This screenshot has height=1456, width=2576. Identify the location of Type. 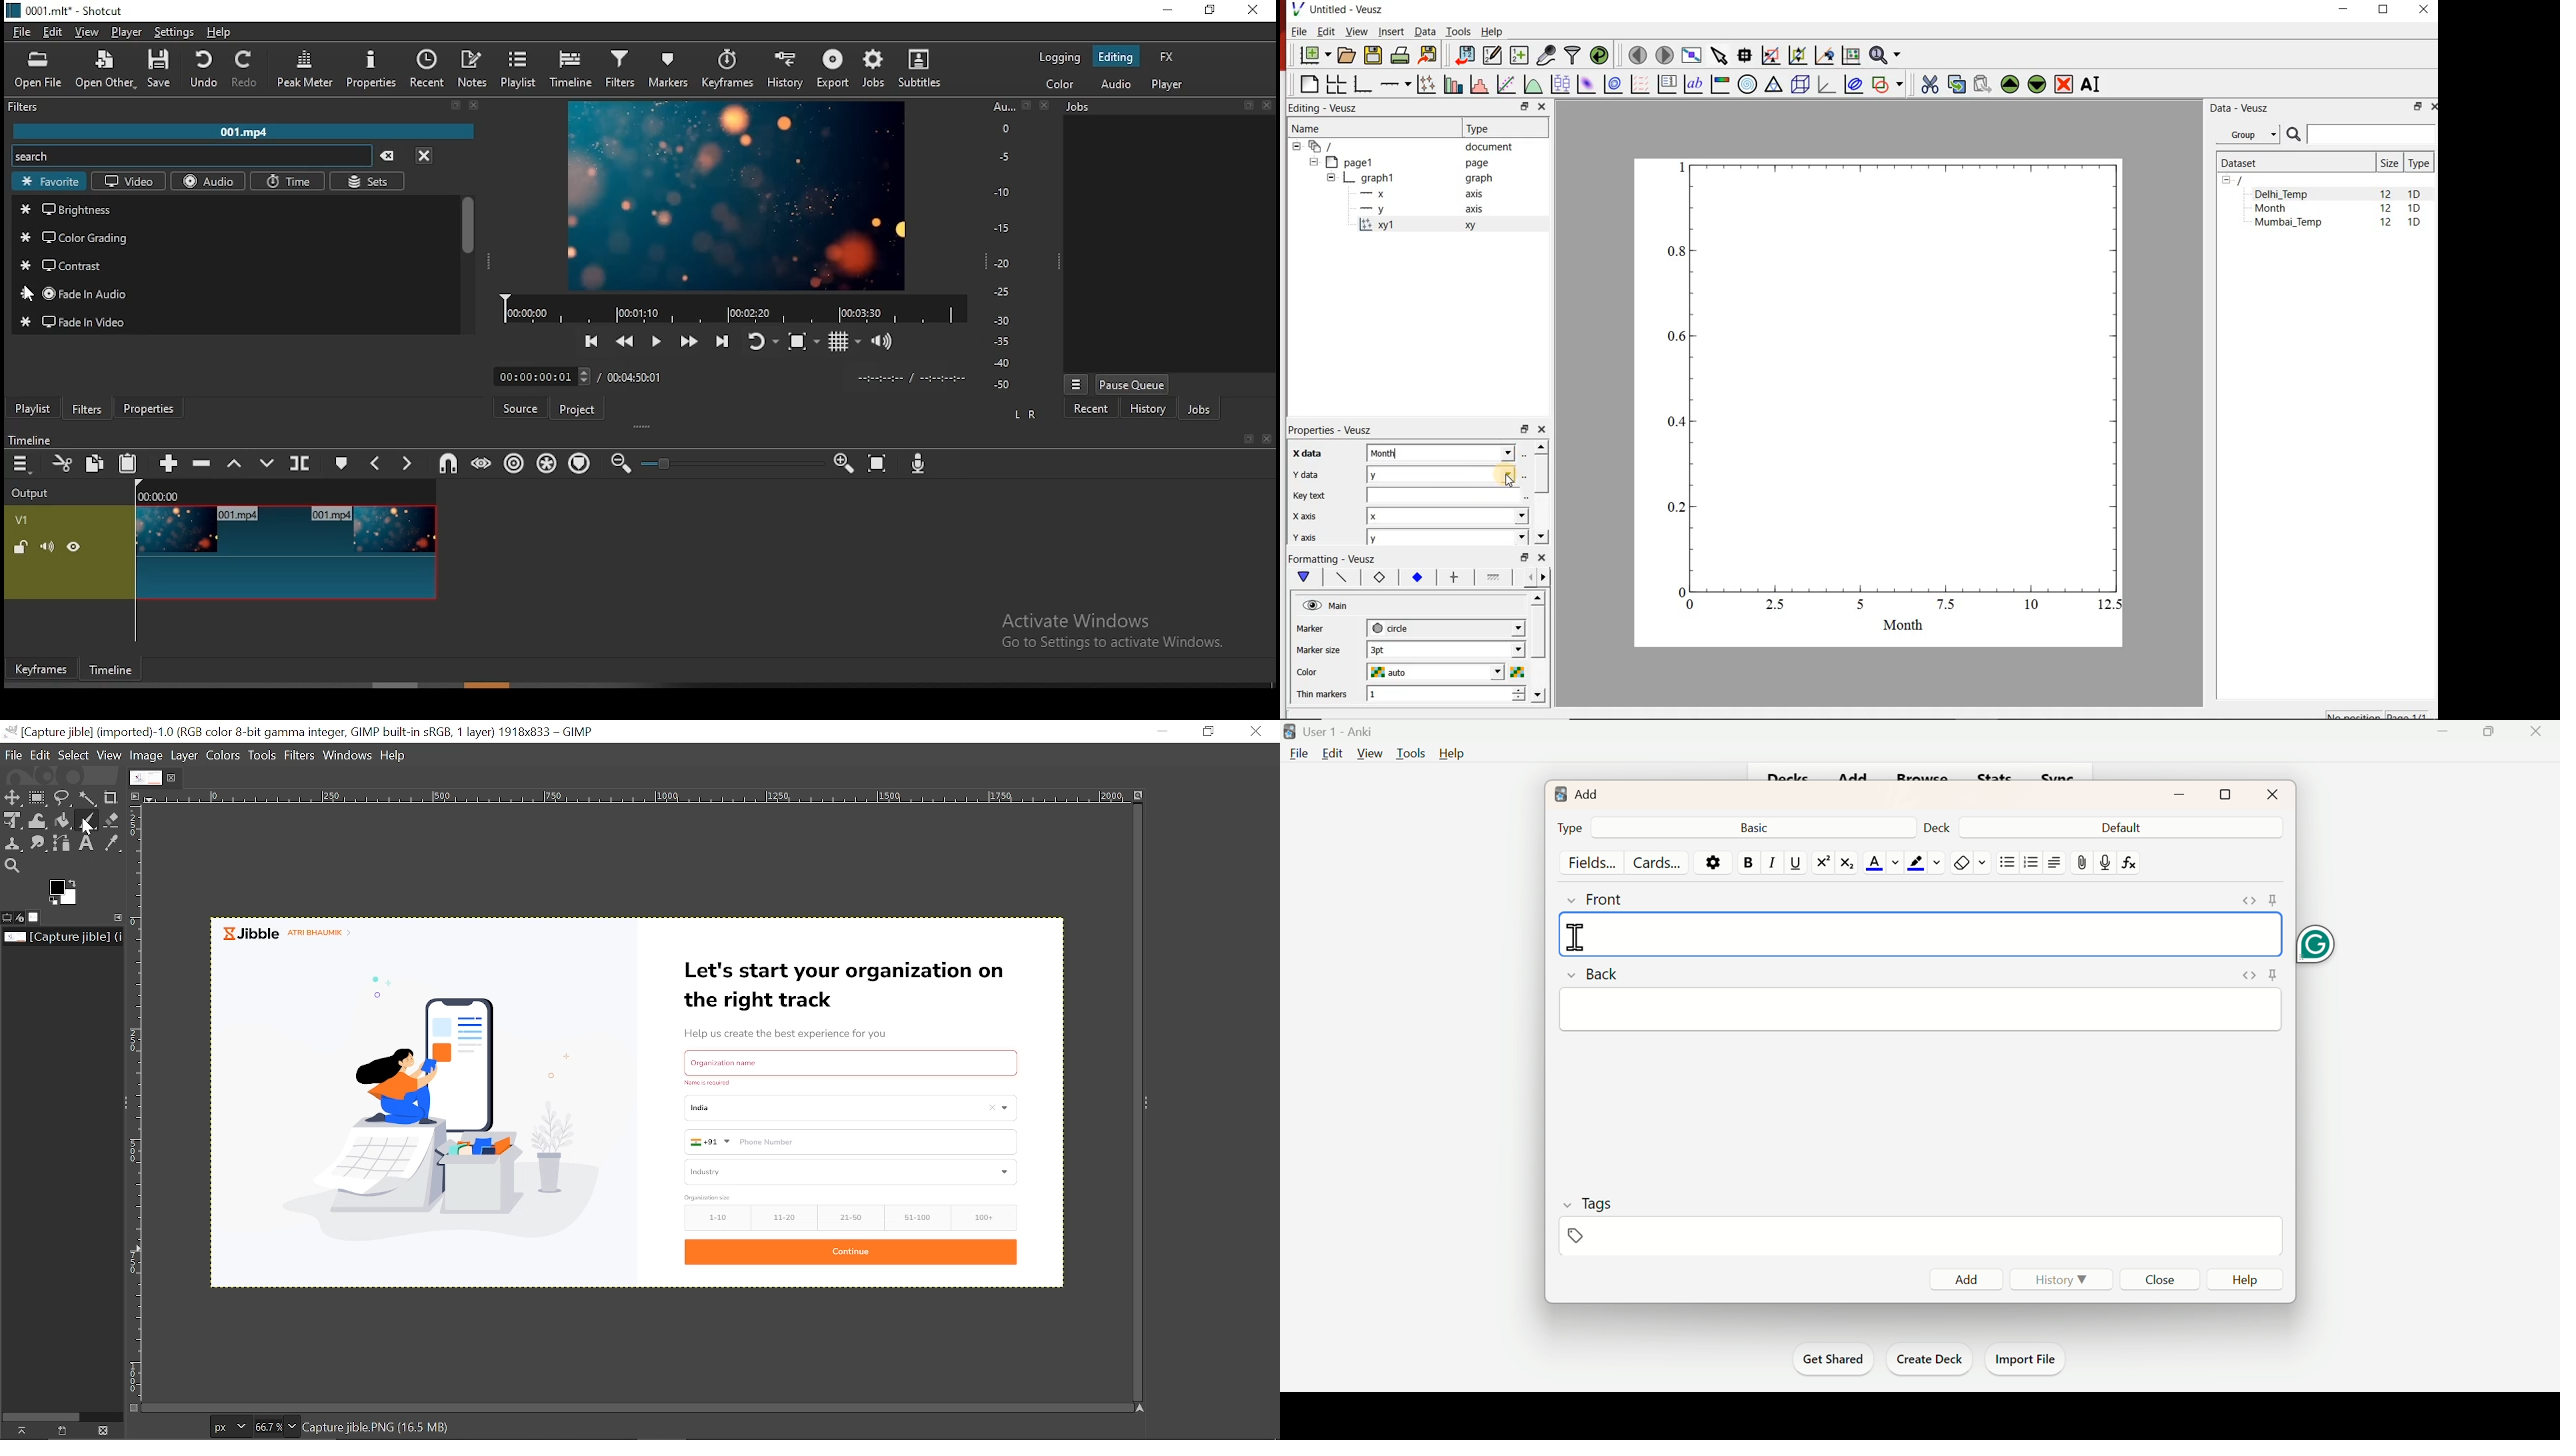
(1570, 827).